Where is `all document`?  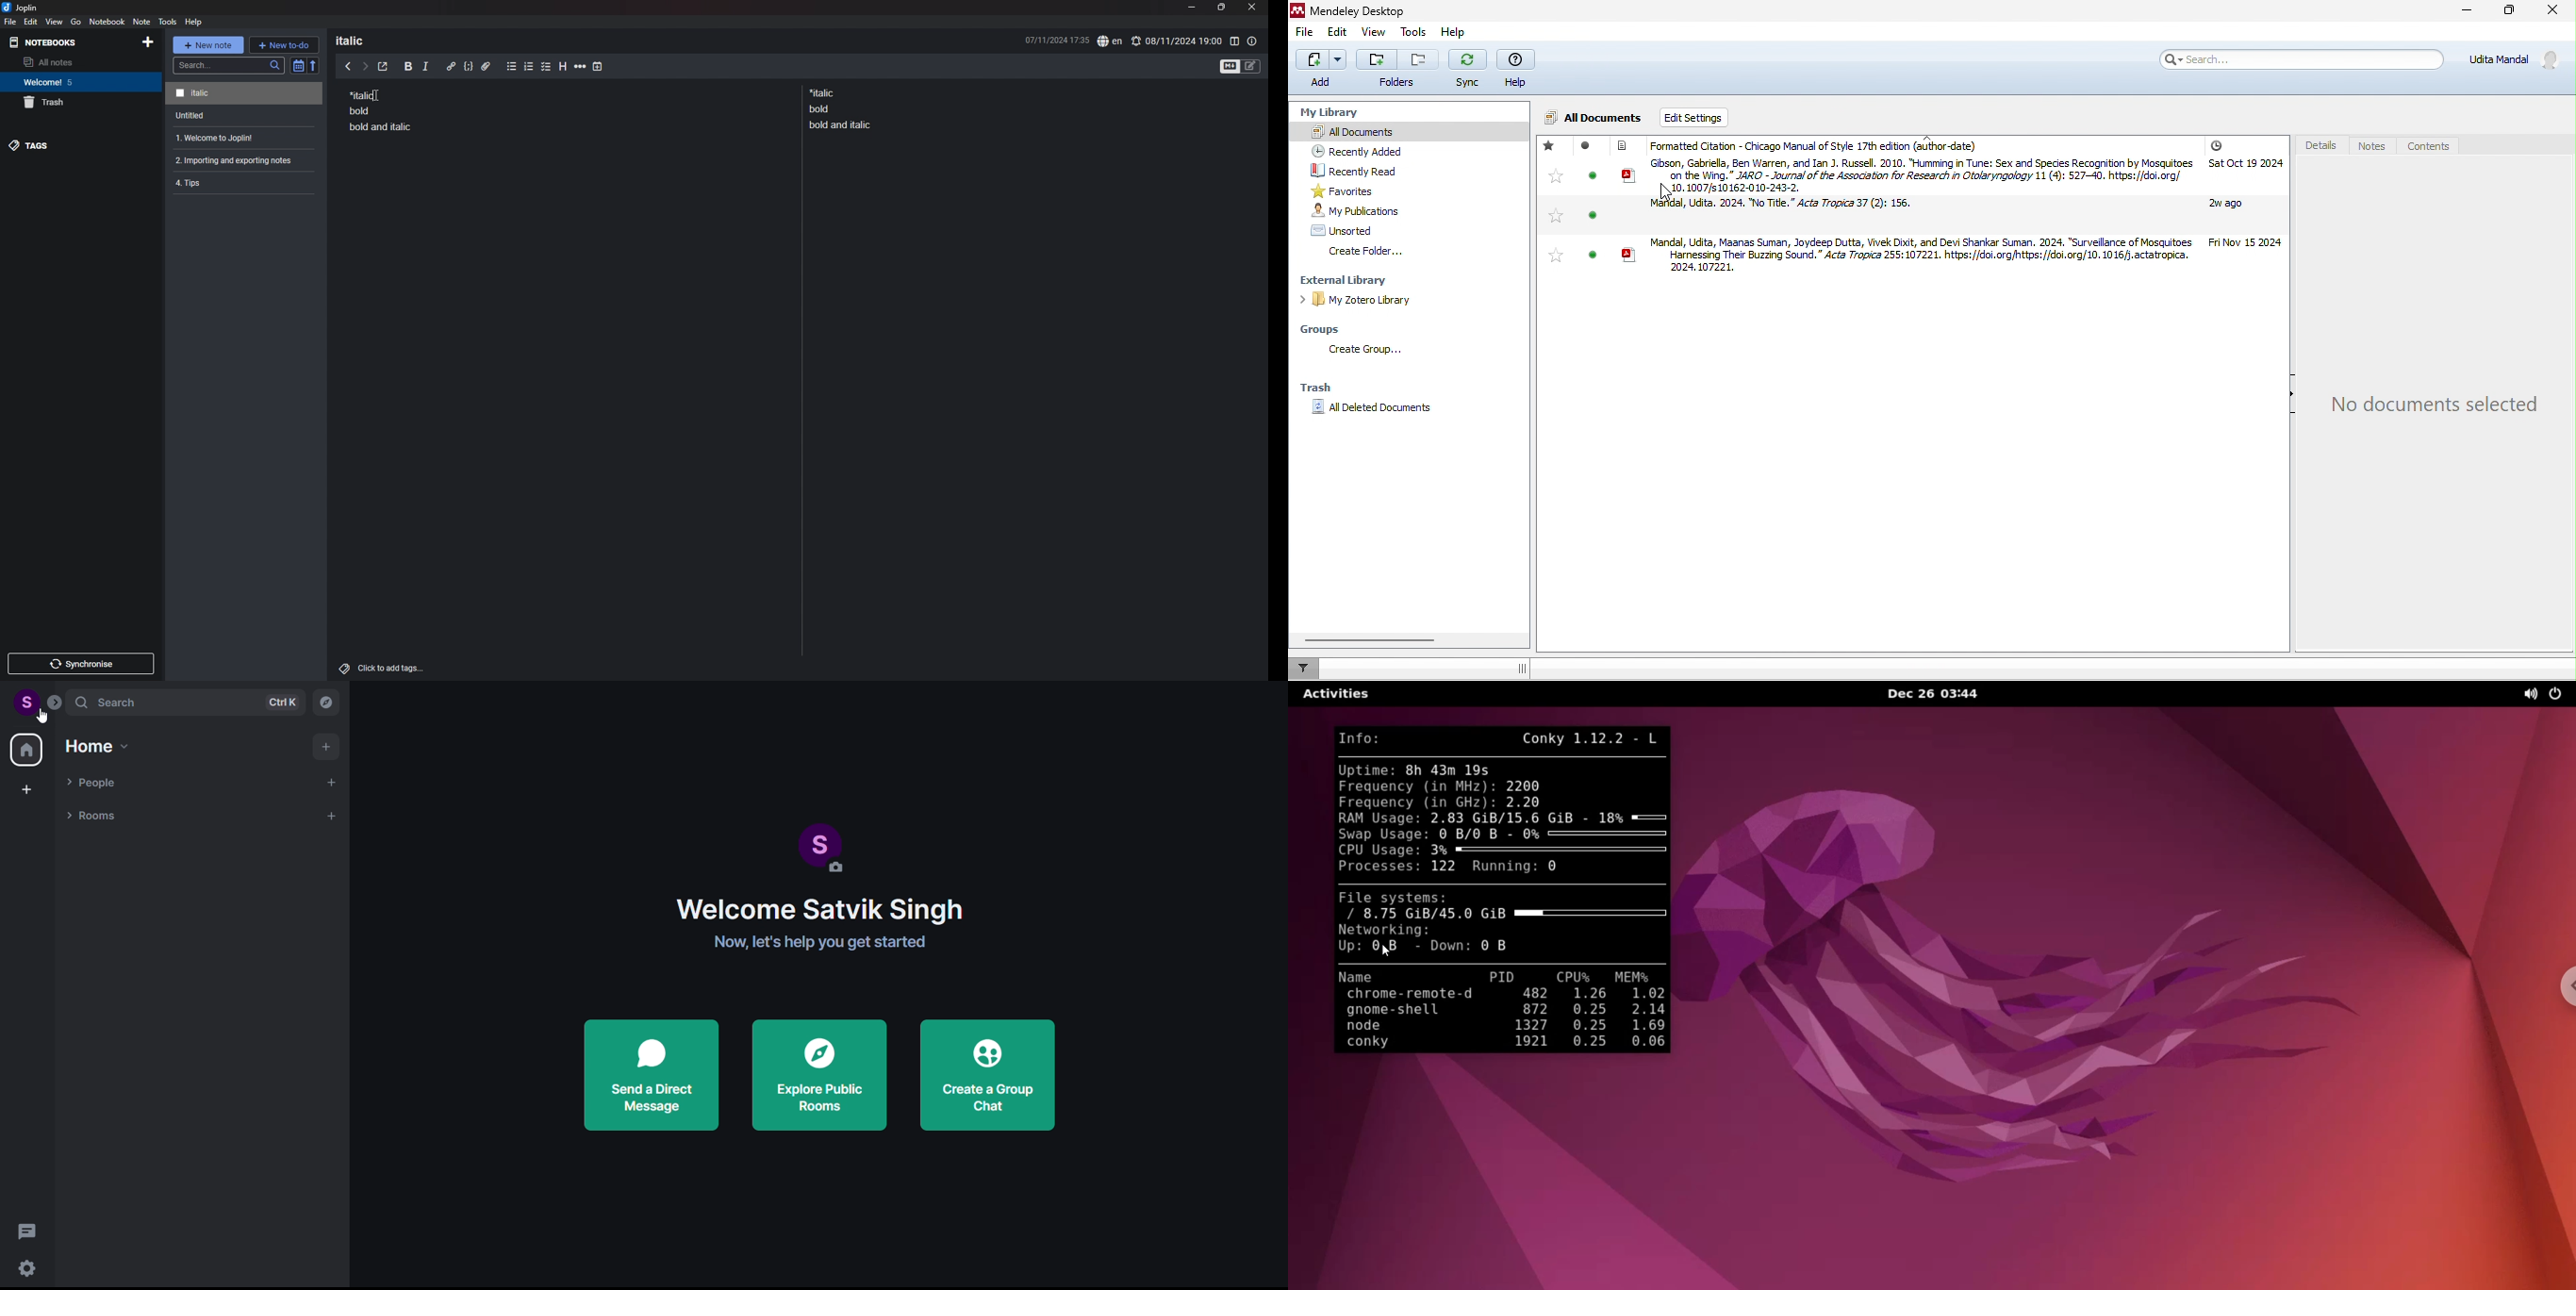 all document is located at coordinates (1594, 120).